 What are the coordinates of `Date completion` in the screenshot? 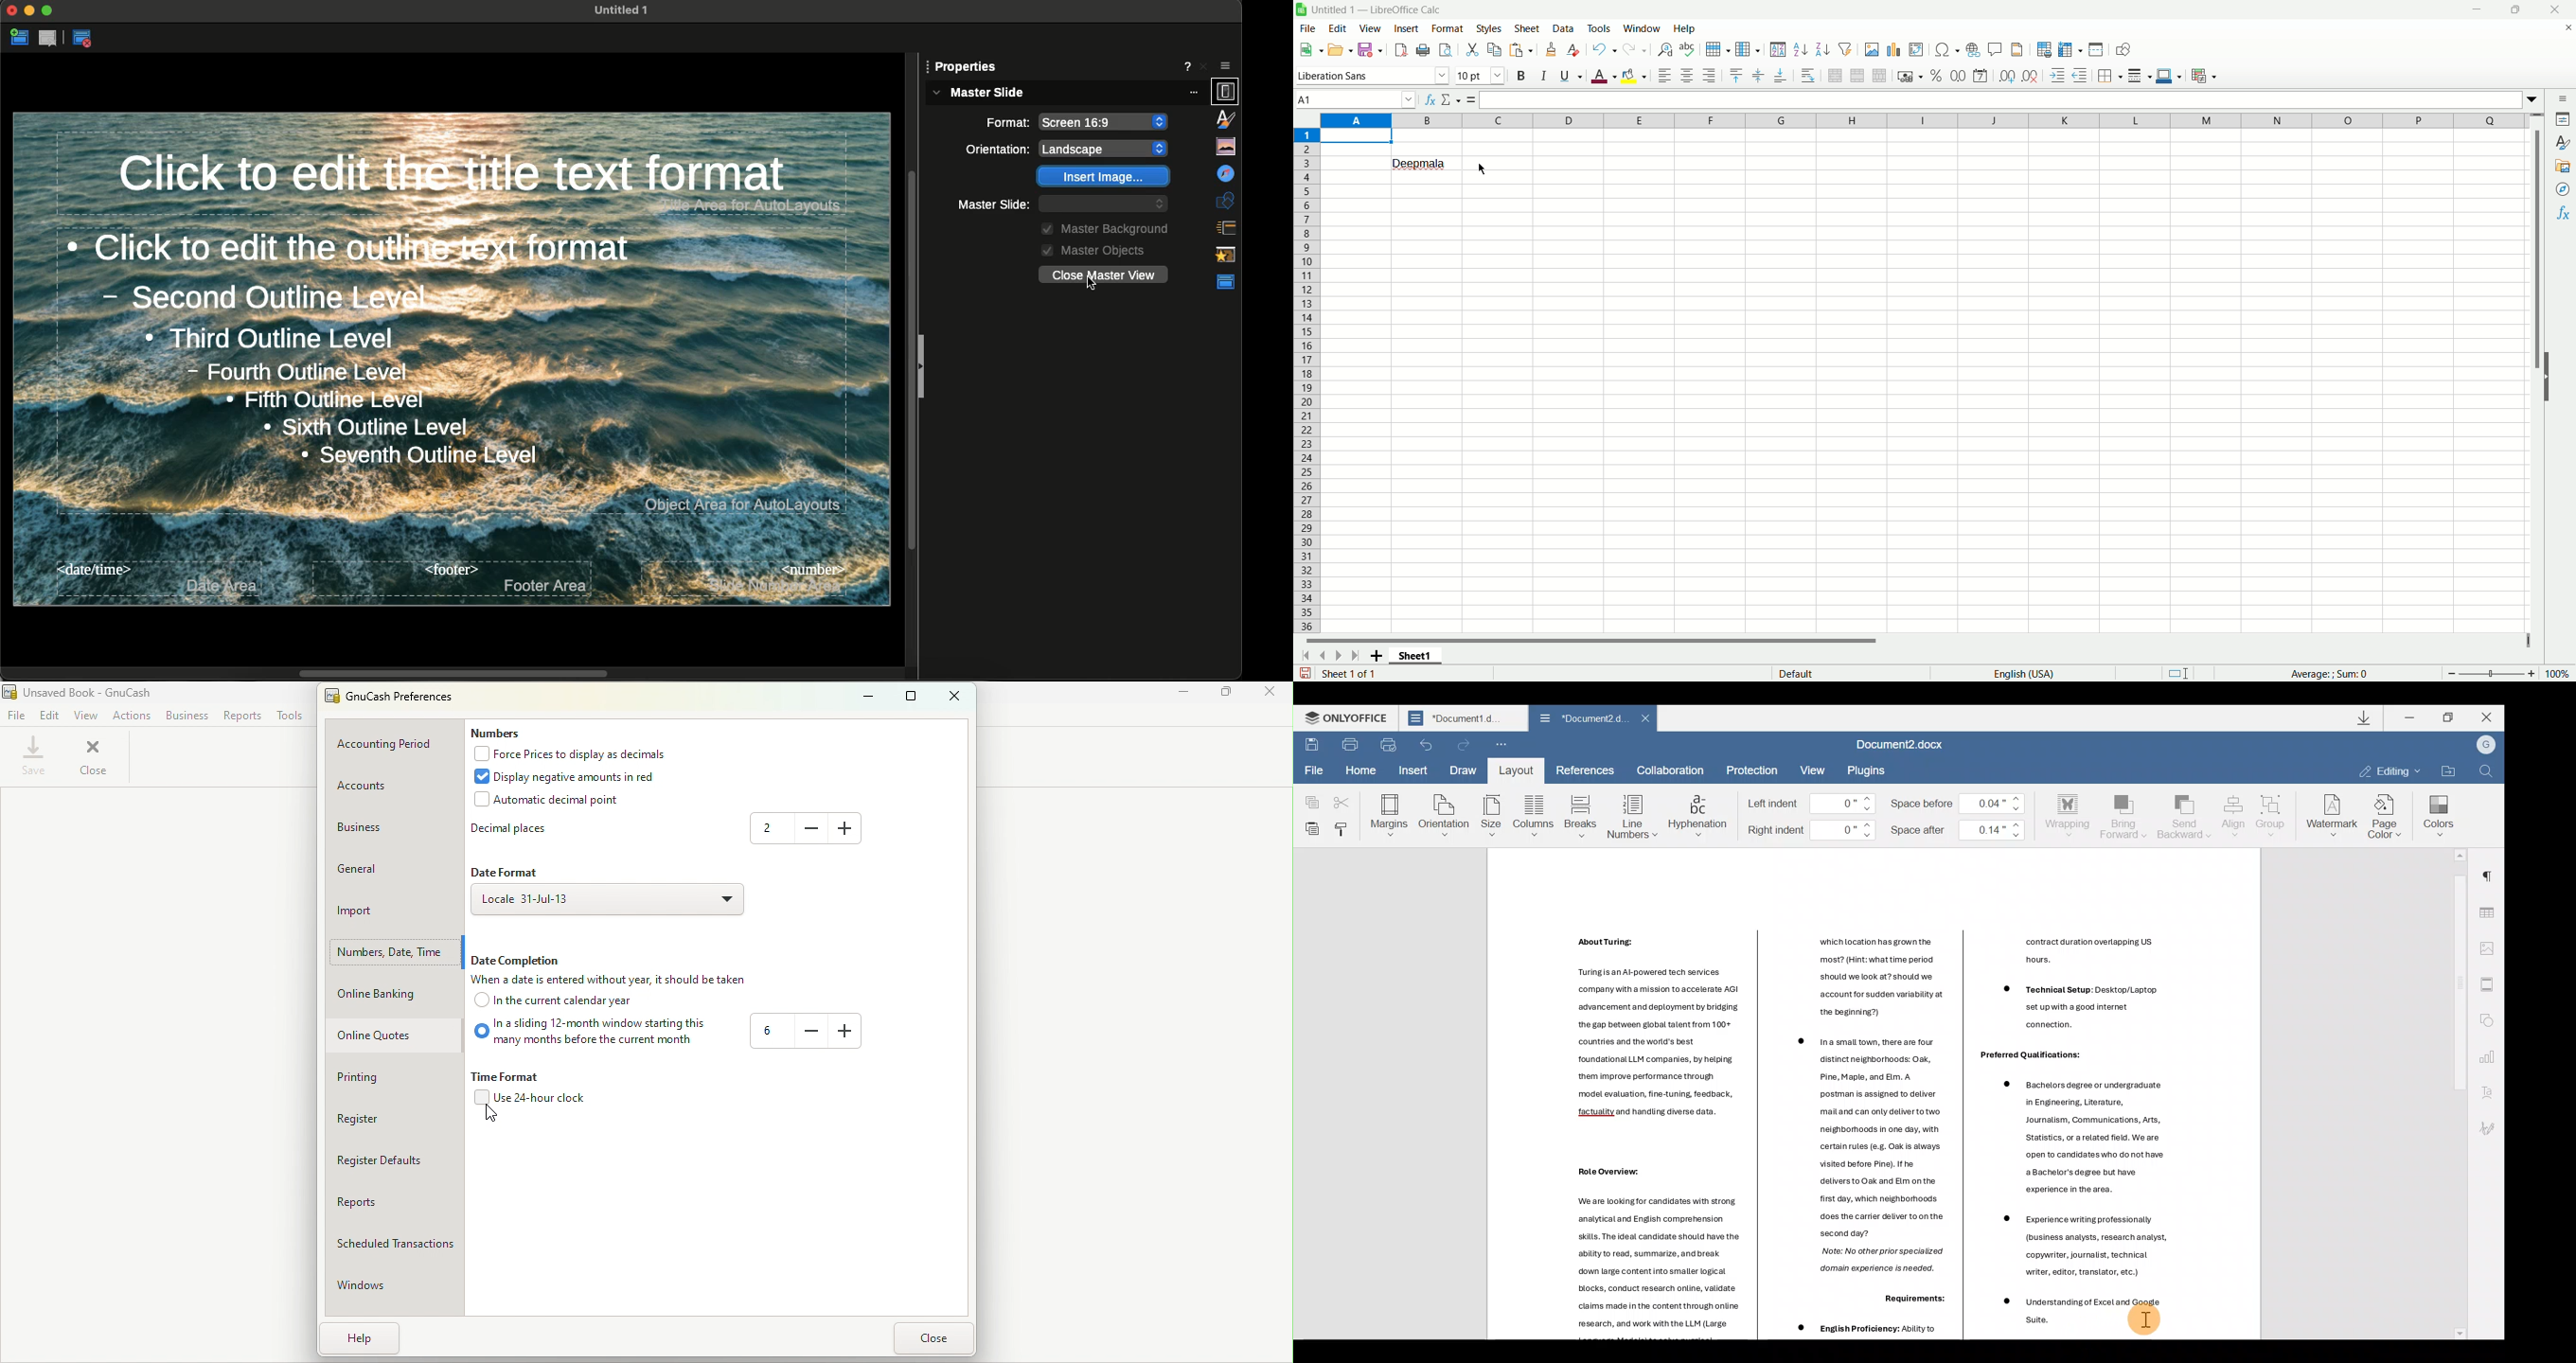 It's located at (516, 960).